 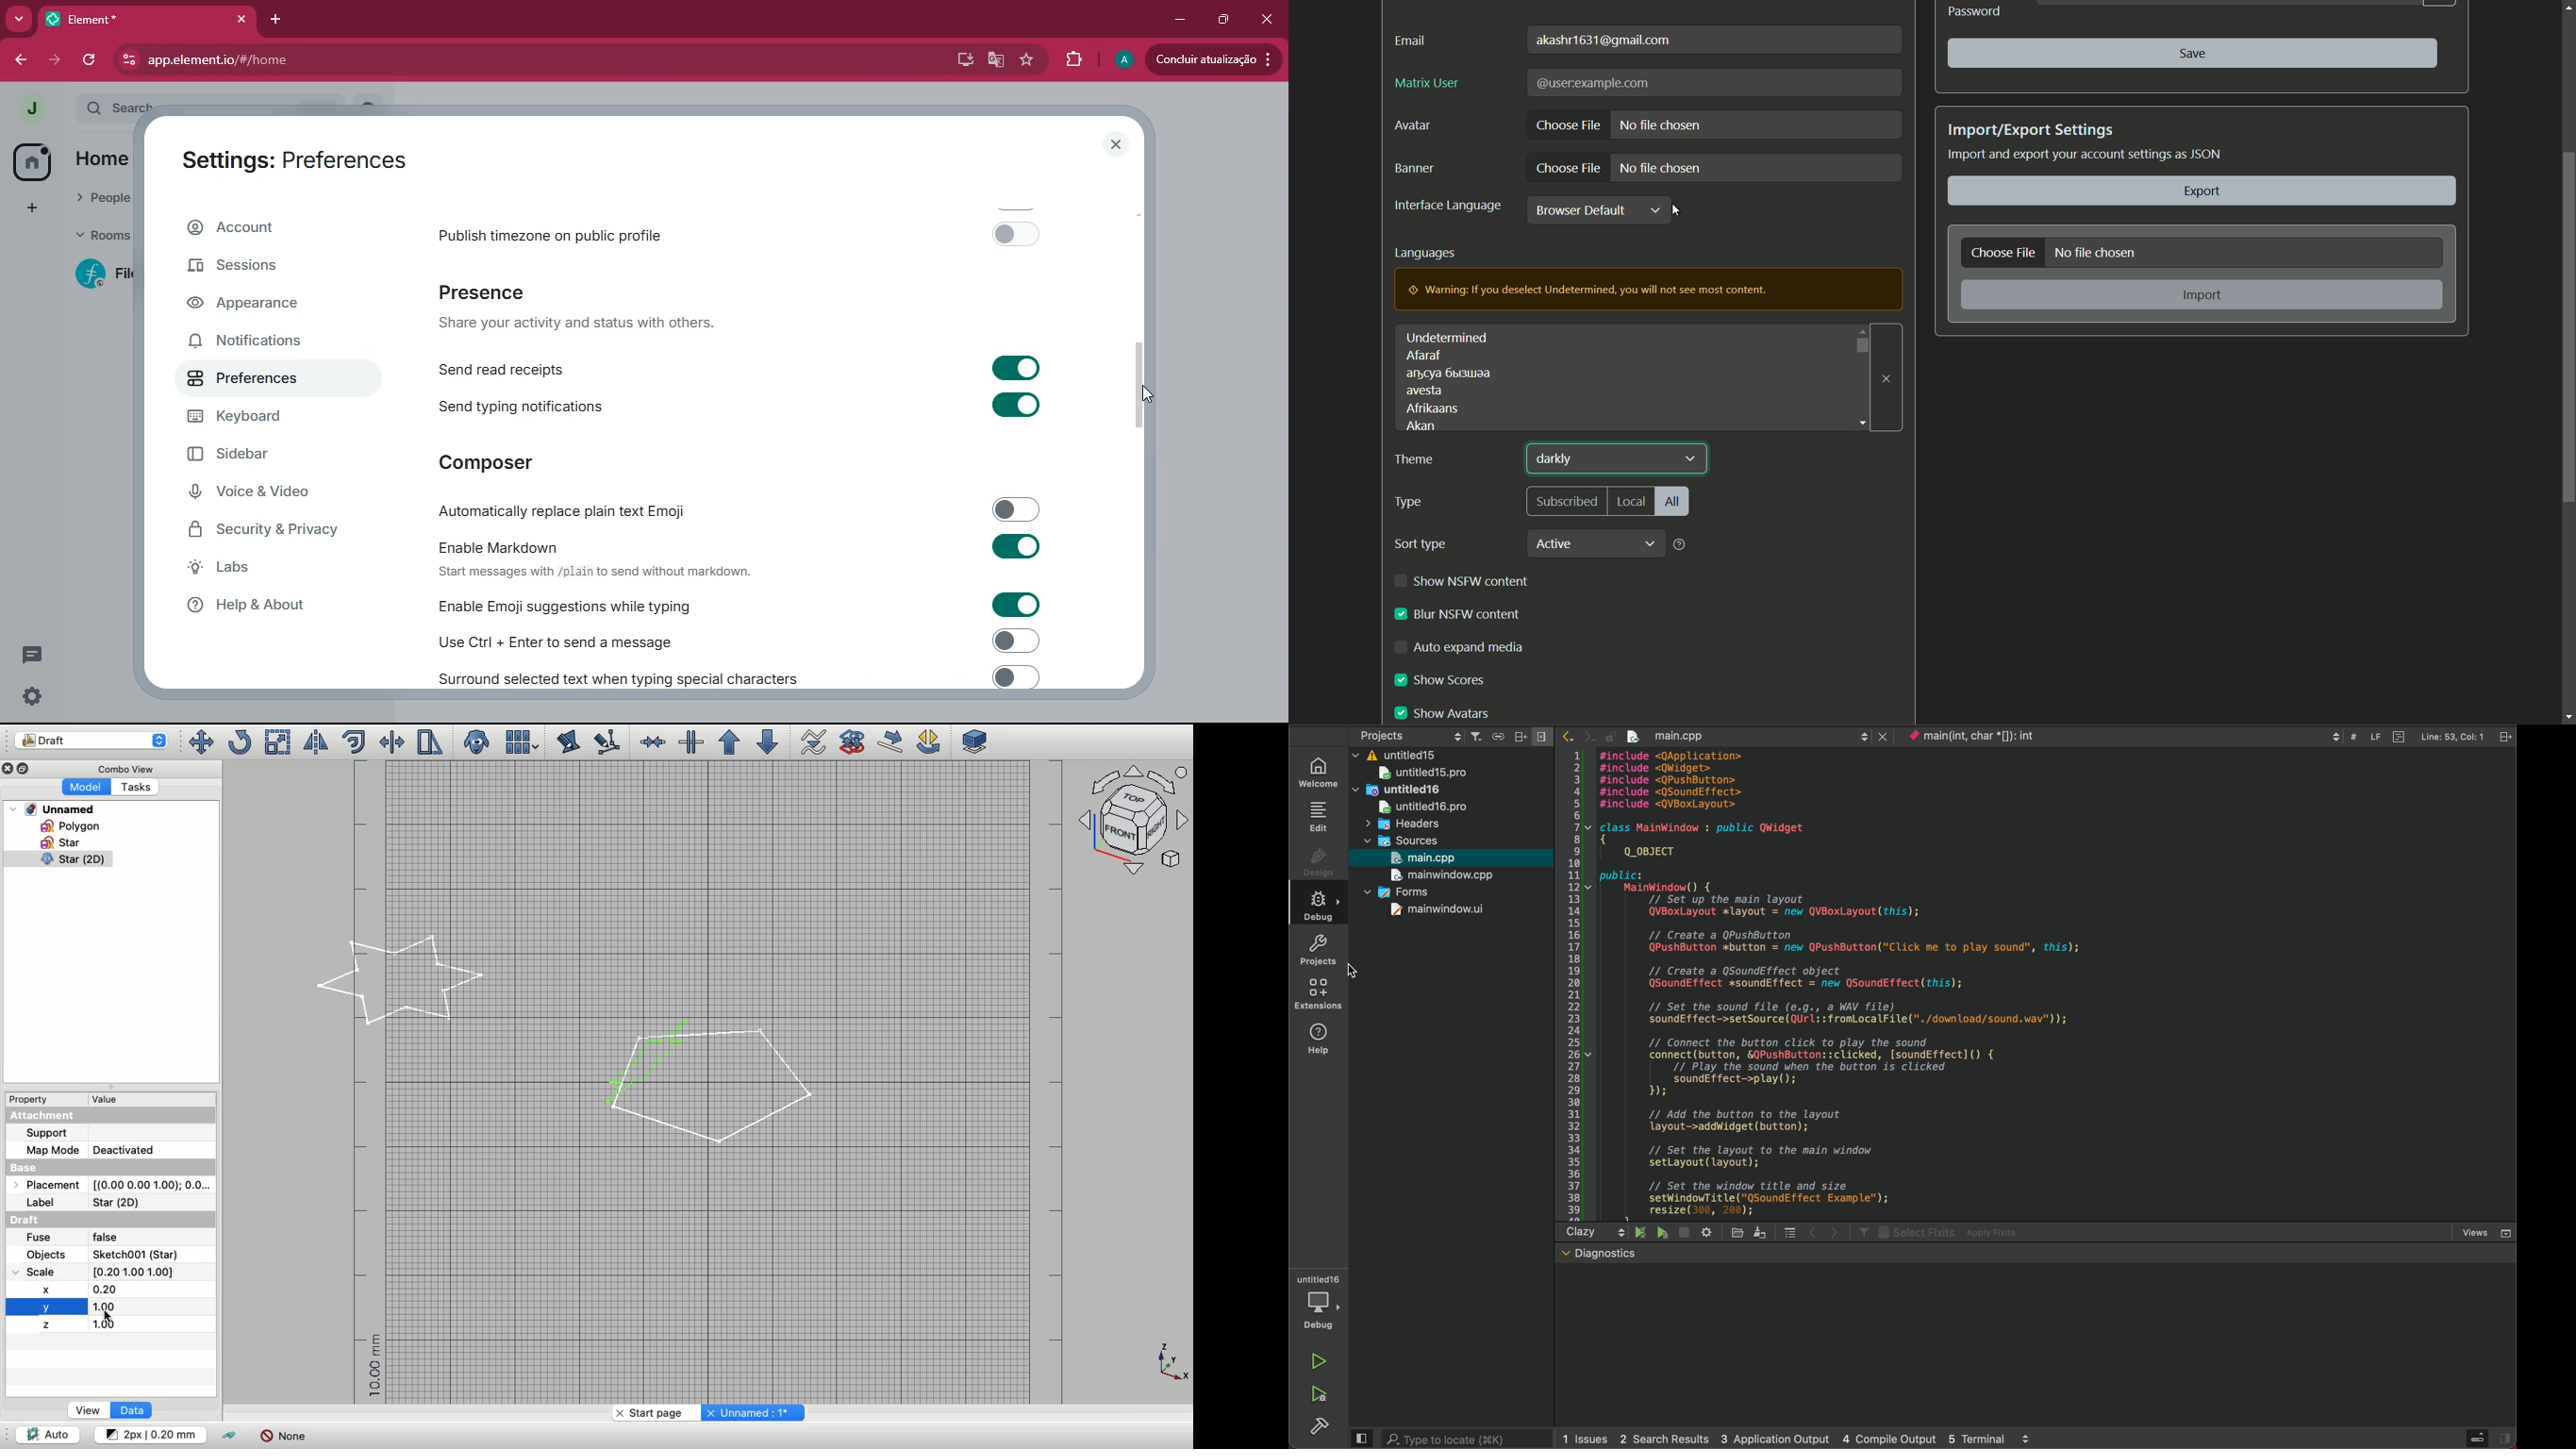 I want to click on Trimex, so click(x=394, y=742).